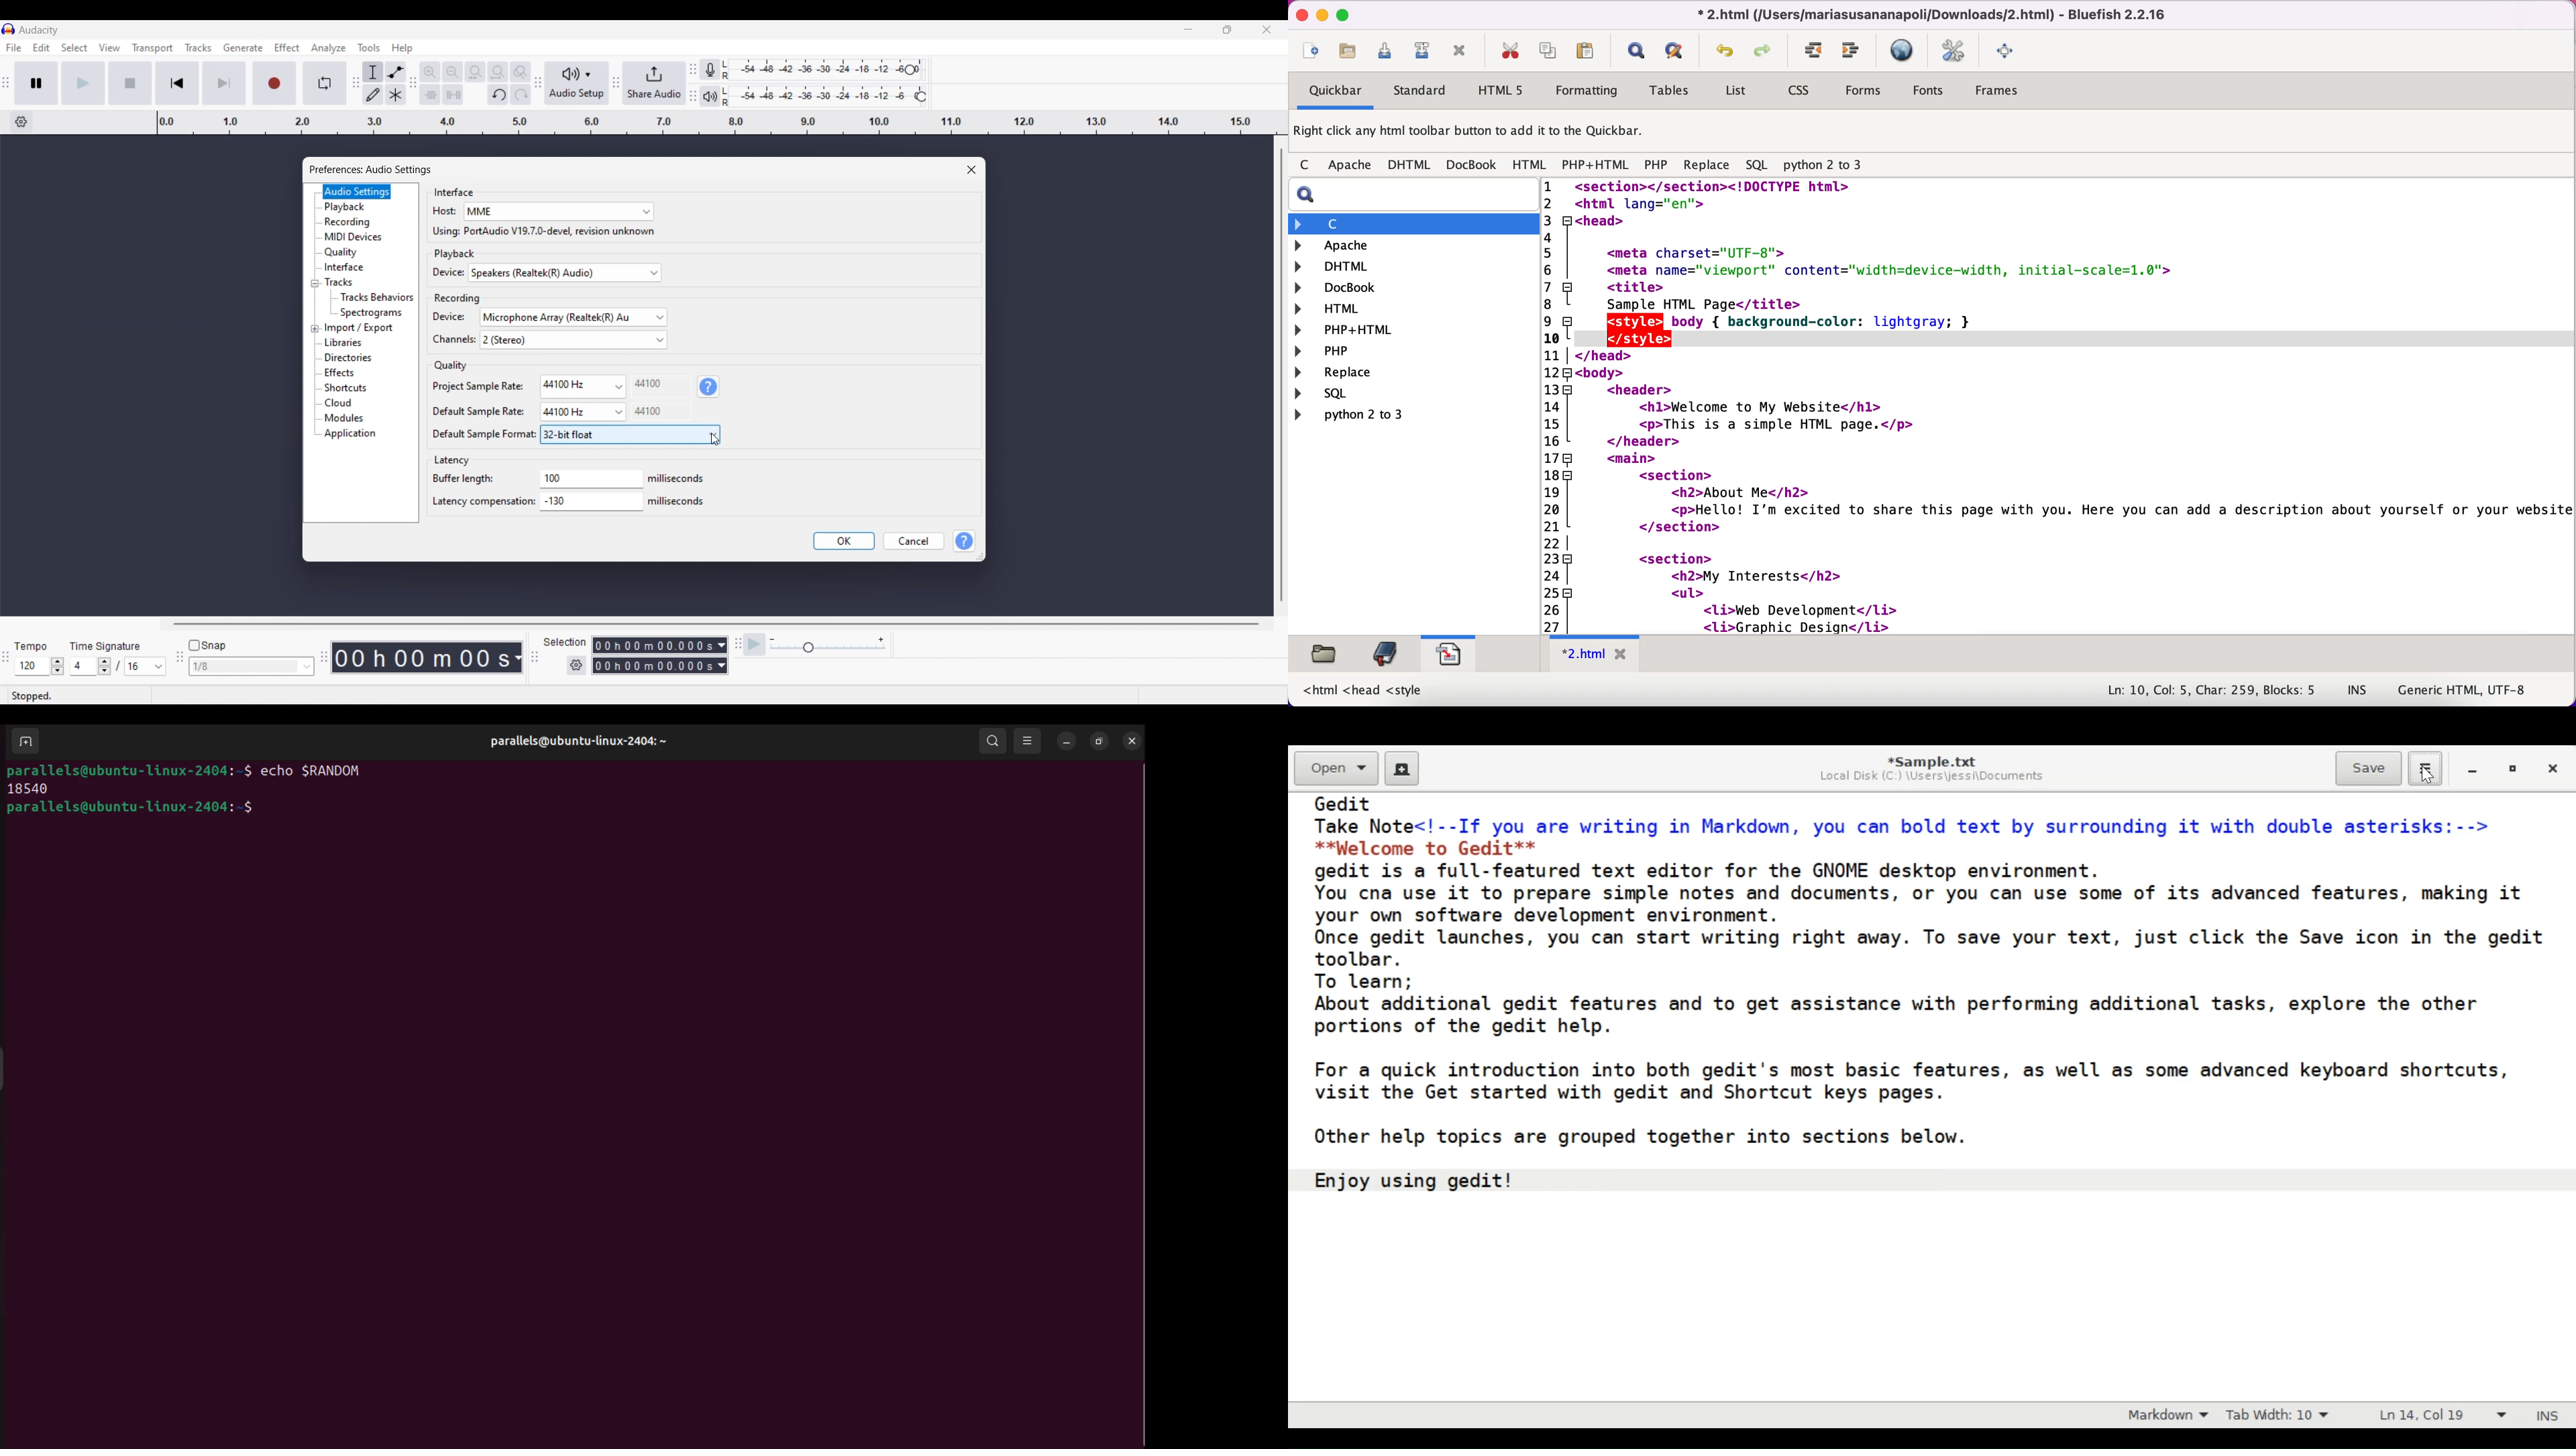 This screenshot has width=2576, height=1456. What do you see at coordinates (449, 192) in the screenshot?
I see `Interface` at bounding box center [449, 192].